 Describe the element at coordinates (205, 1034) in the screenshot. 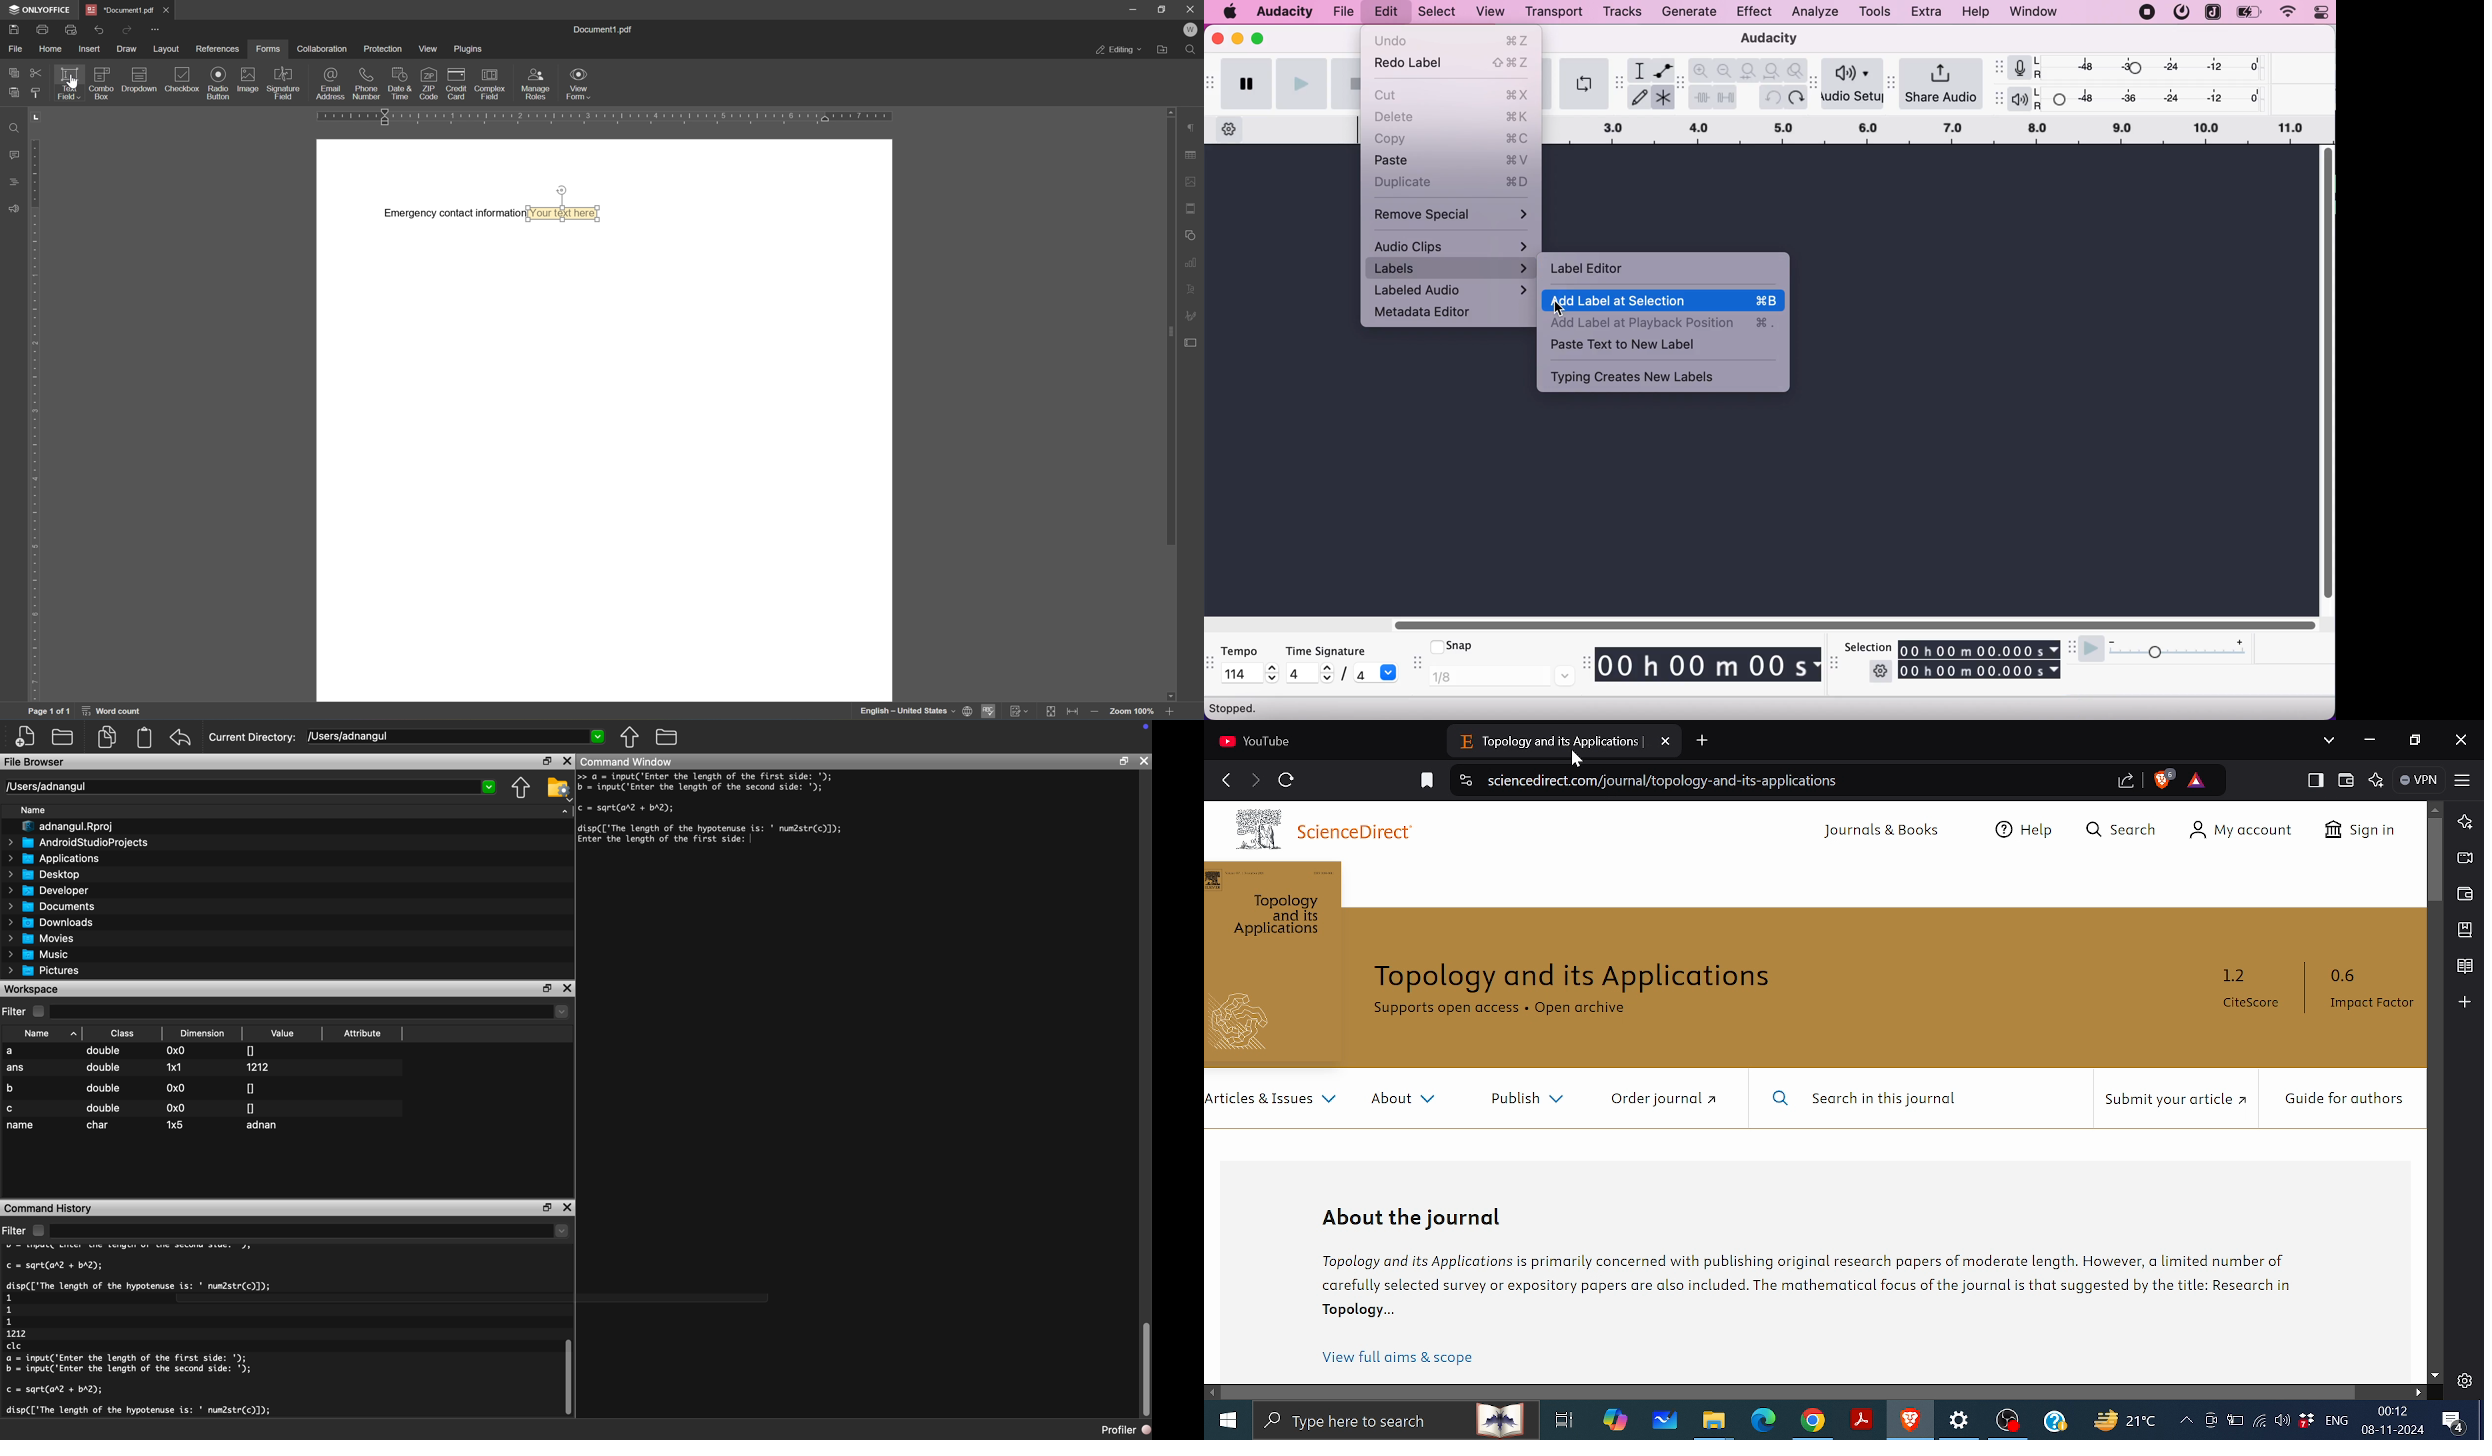

I see `Dimension` at that location.